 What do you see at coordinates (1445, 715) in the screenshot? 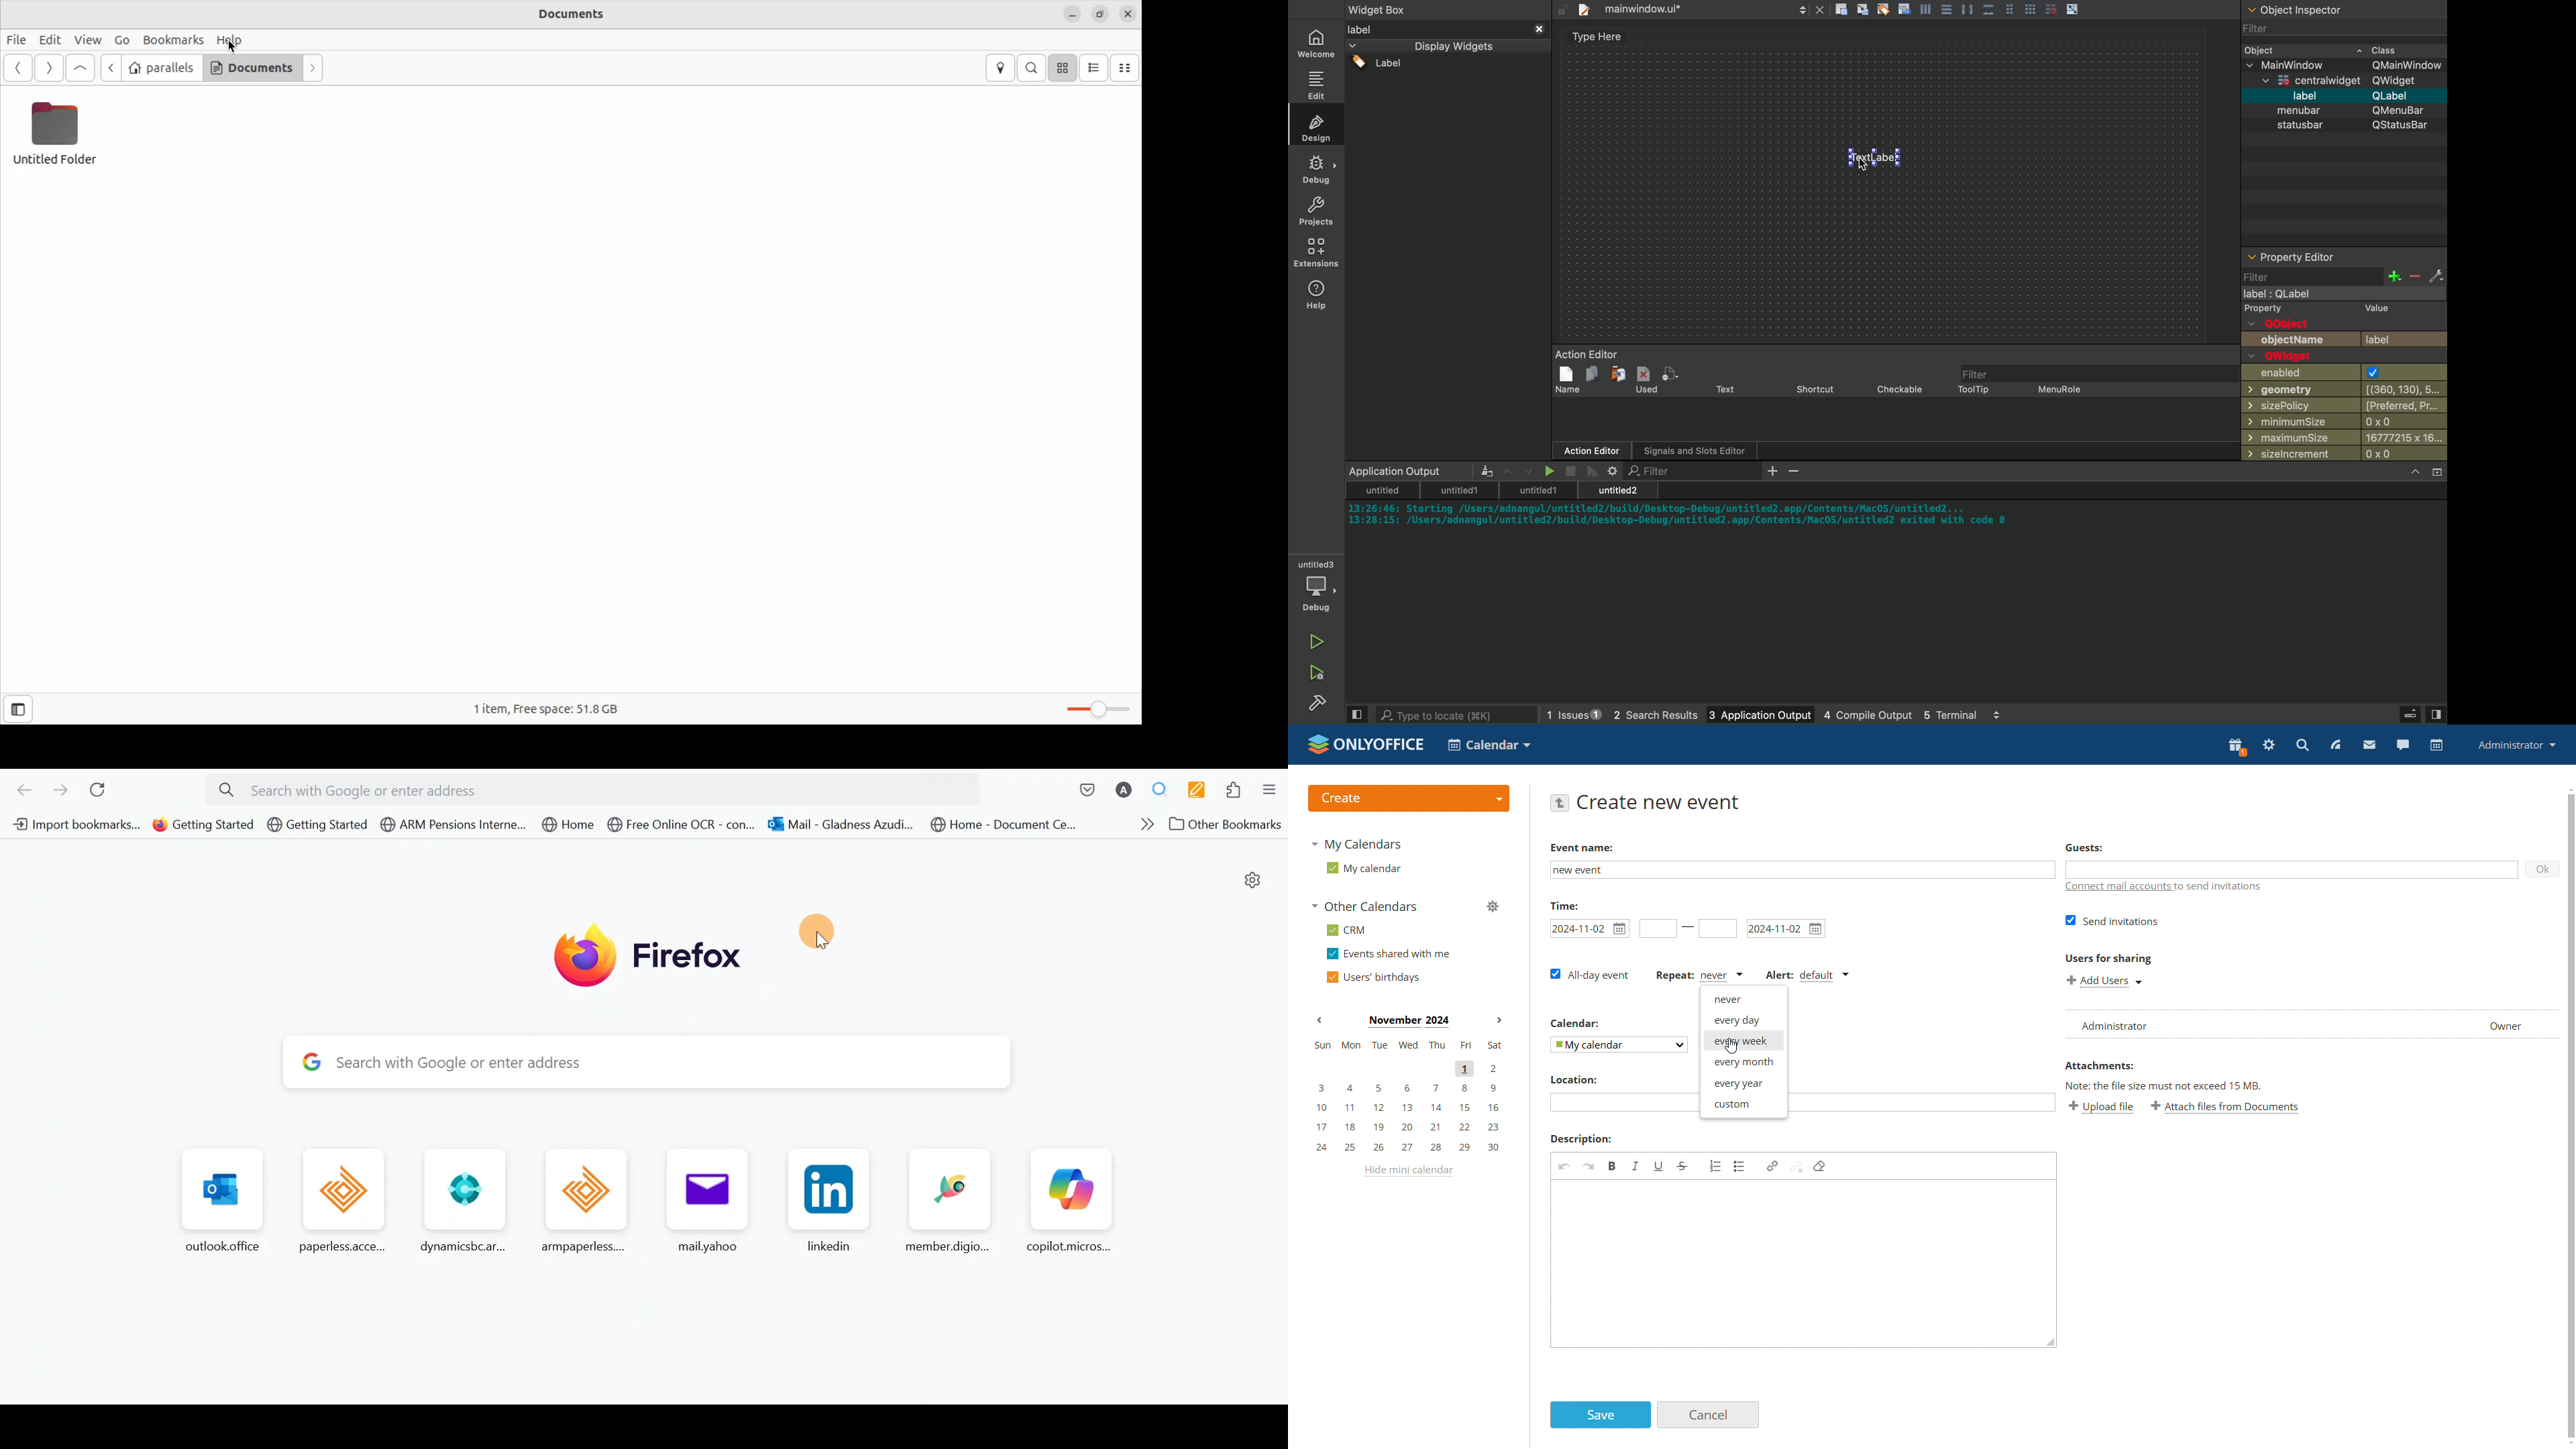
I see `search bar` at bounding box center [1445, 715].